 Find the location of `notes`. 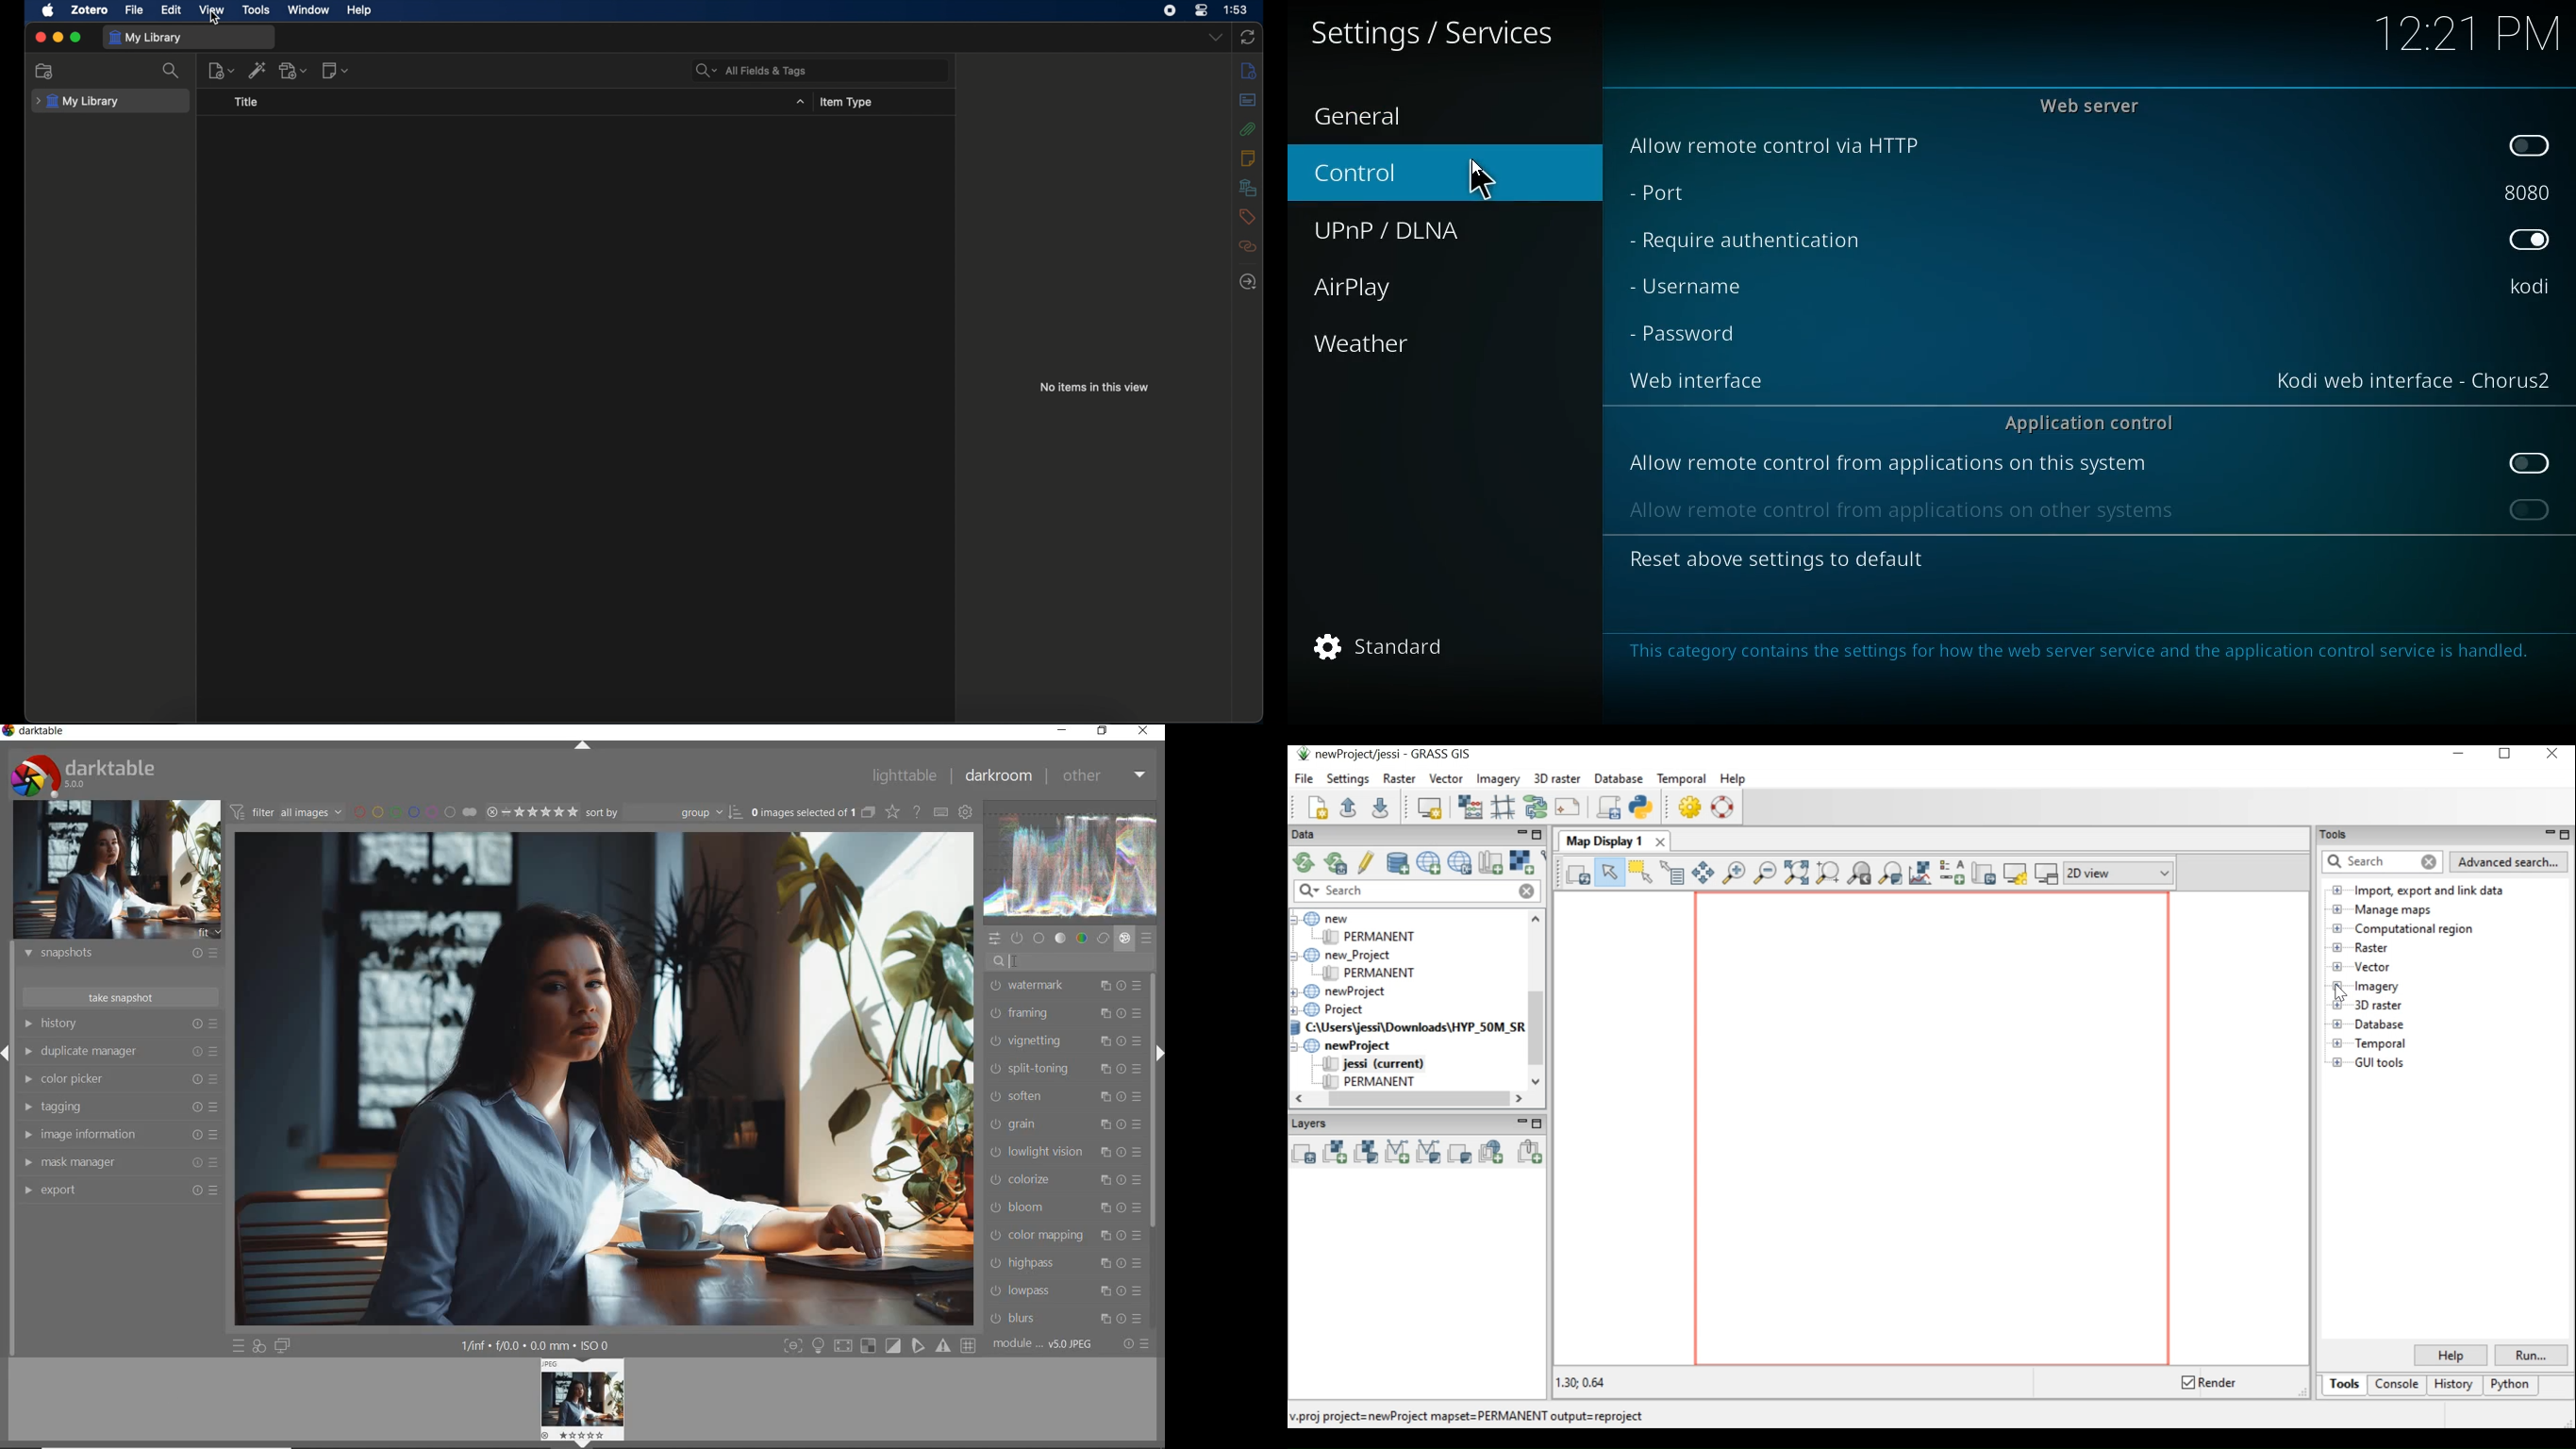

notes is located at coordinates (1248, 158).